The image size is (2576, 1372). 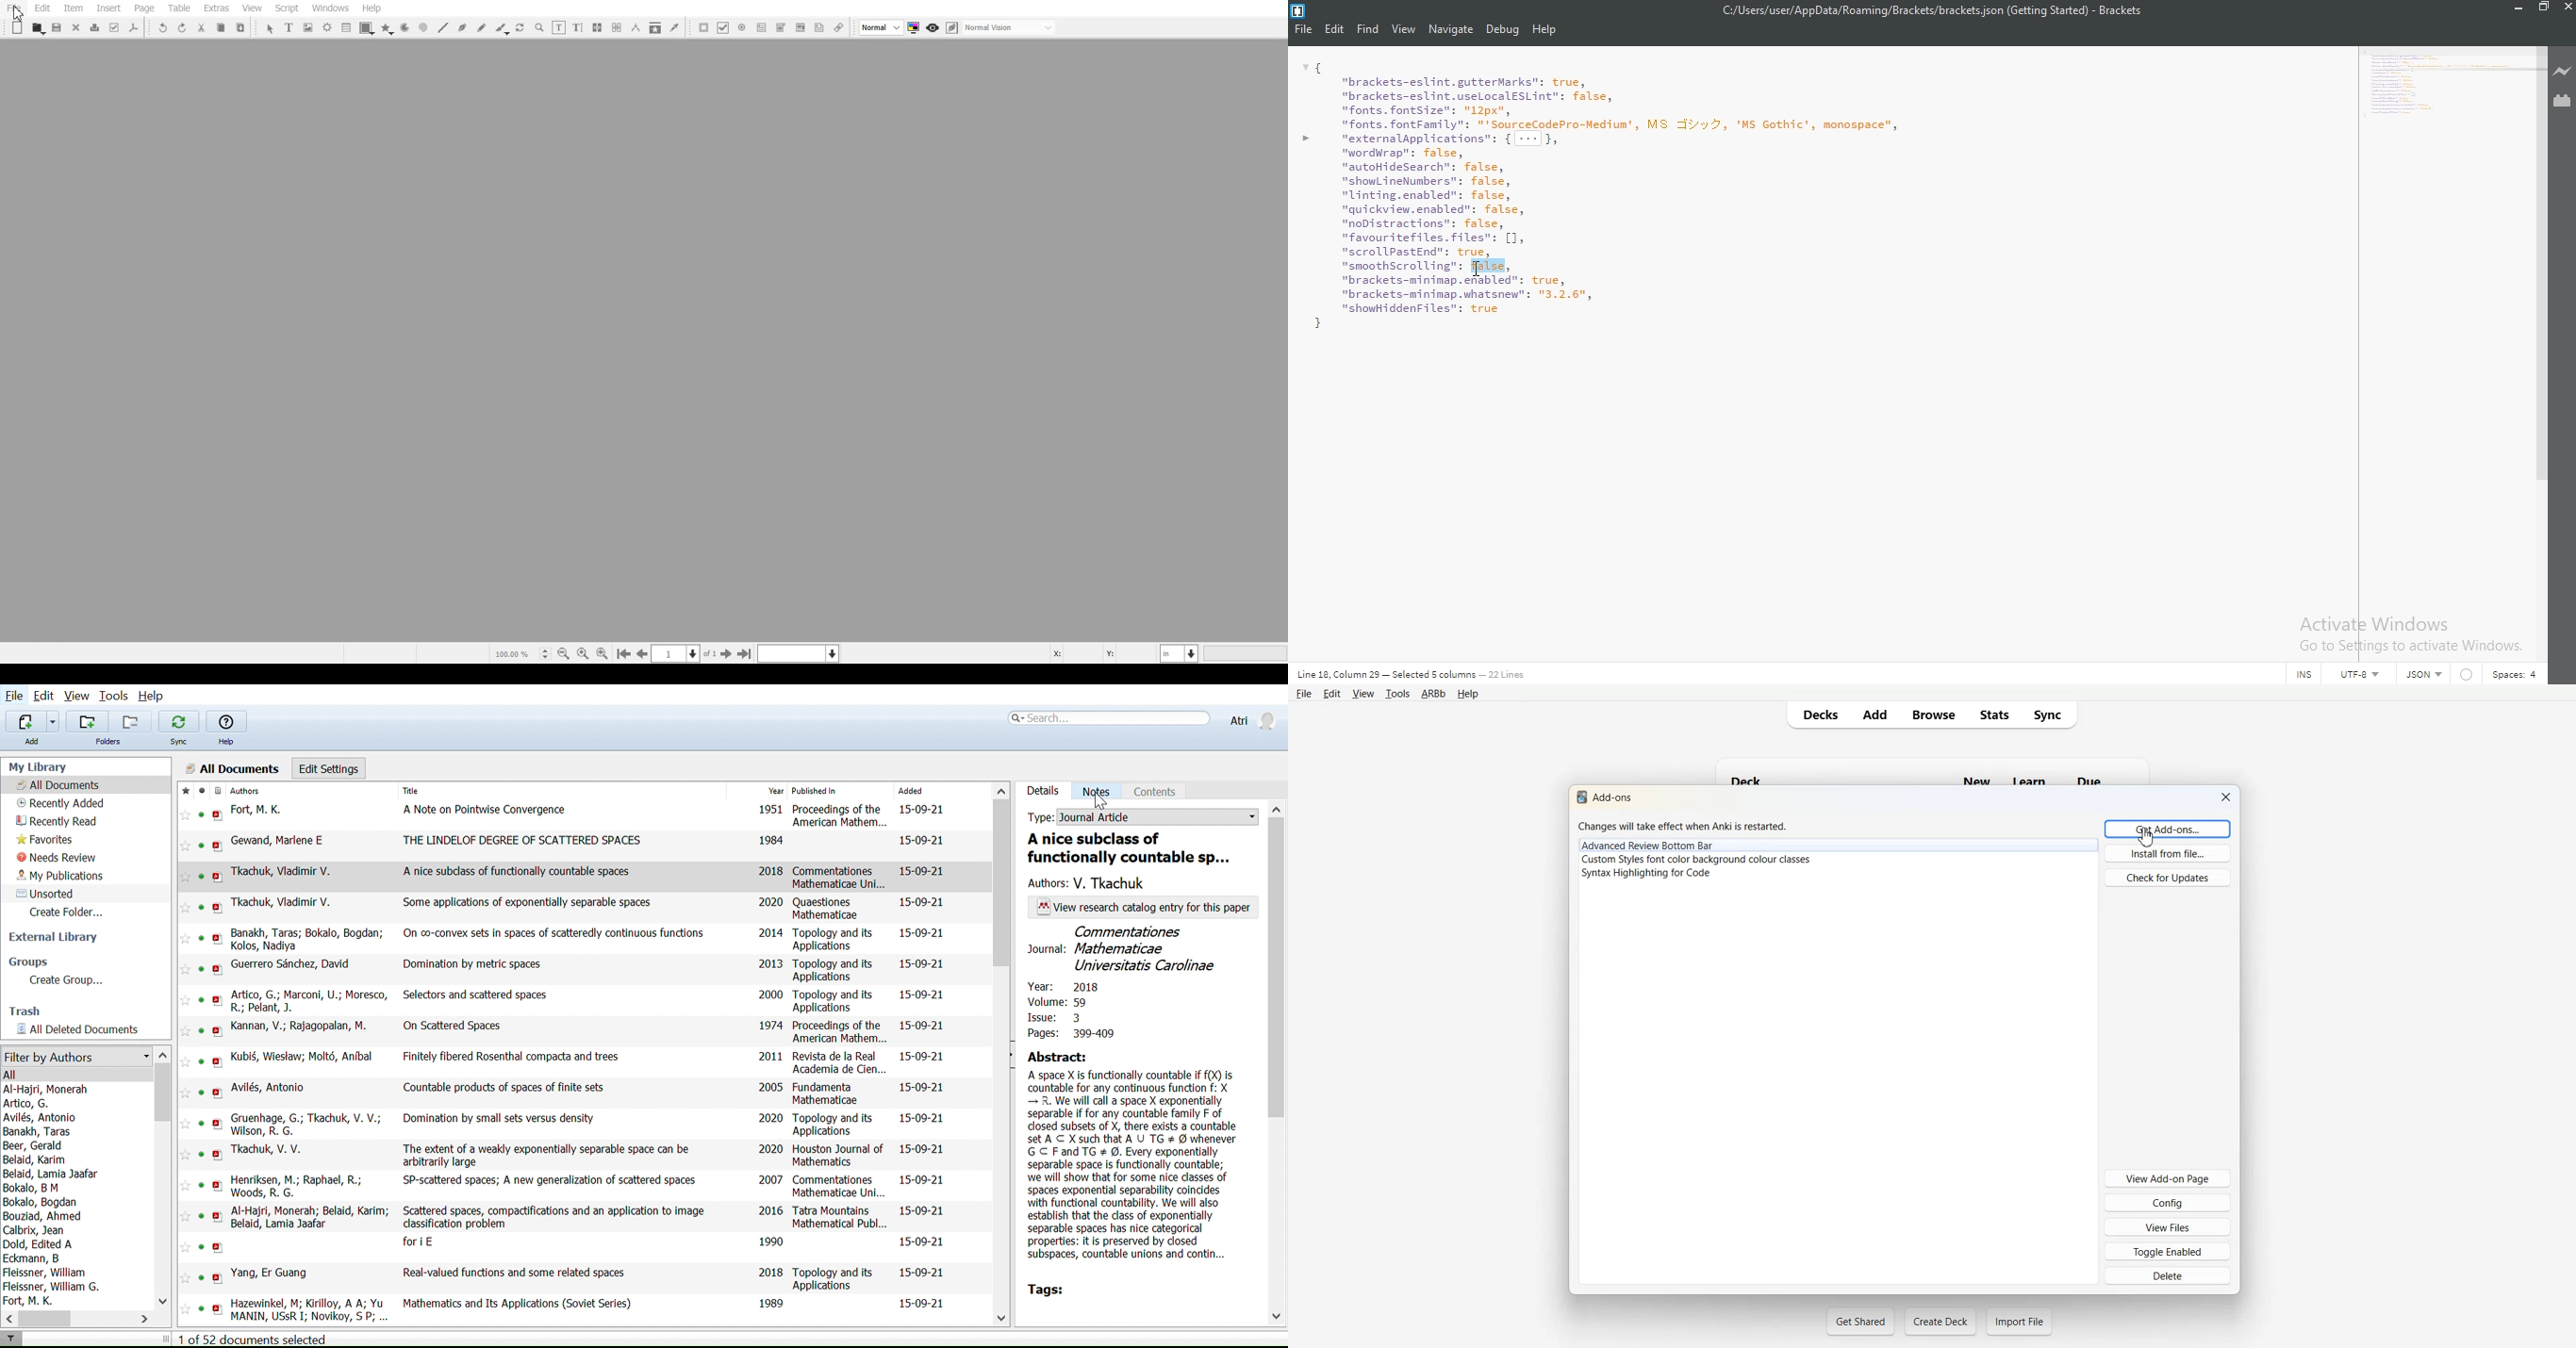 I want to click on Details, so click(x=1042, y=790).